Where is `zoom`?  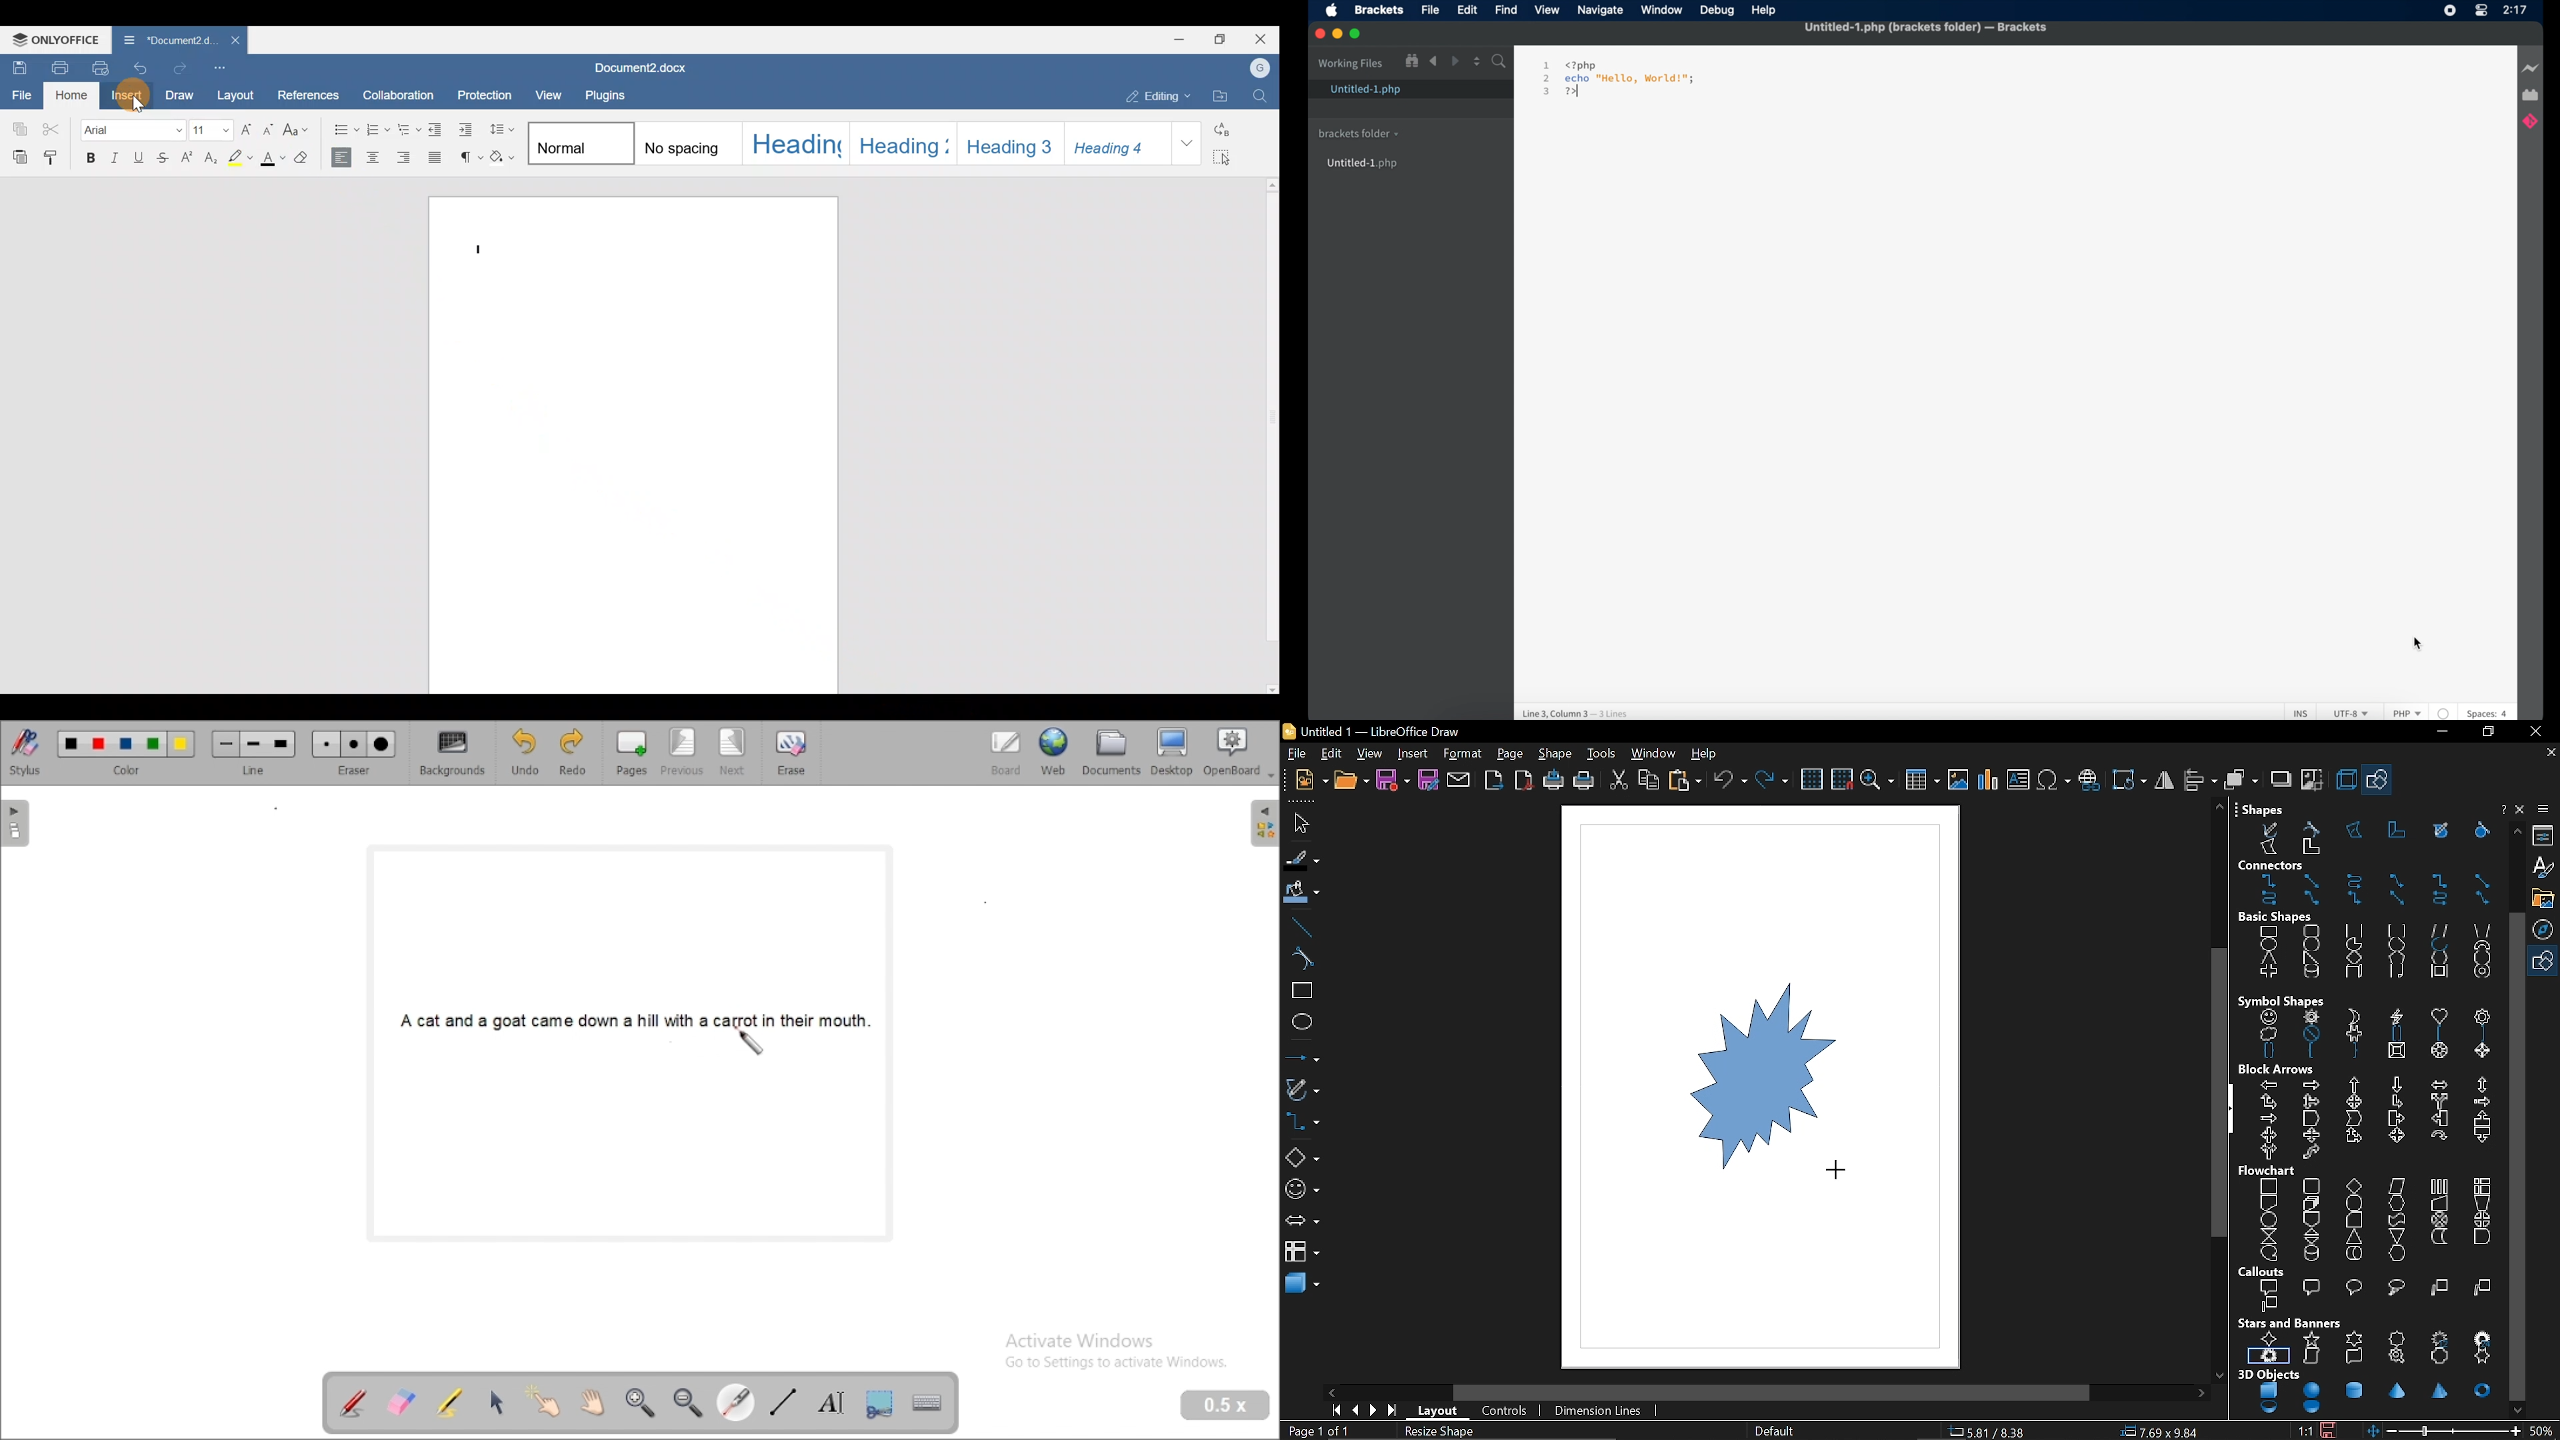
zoom is located at coordinates (1877, 781).